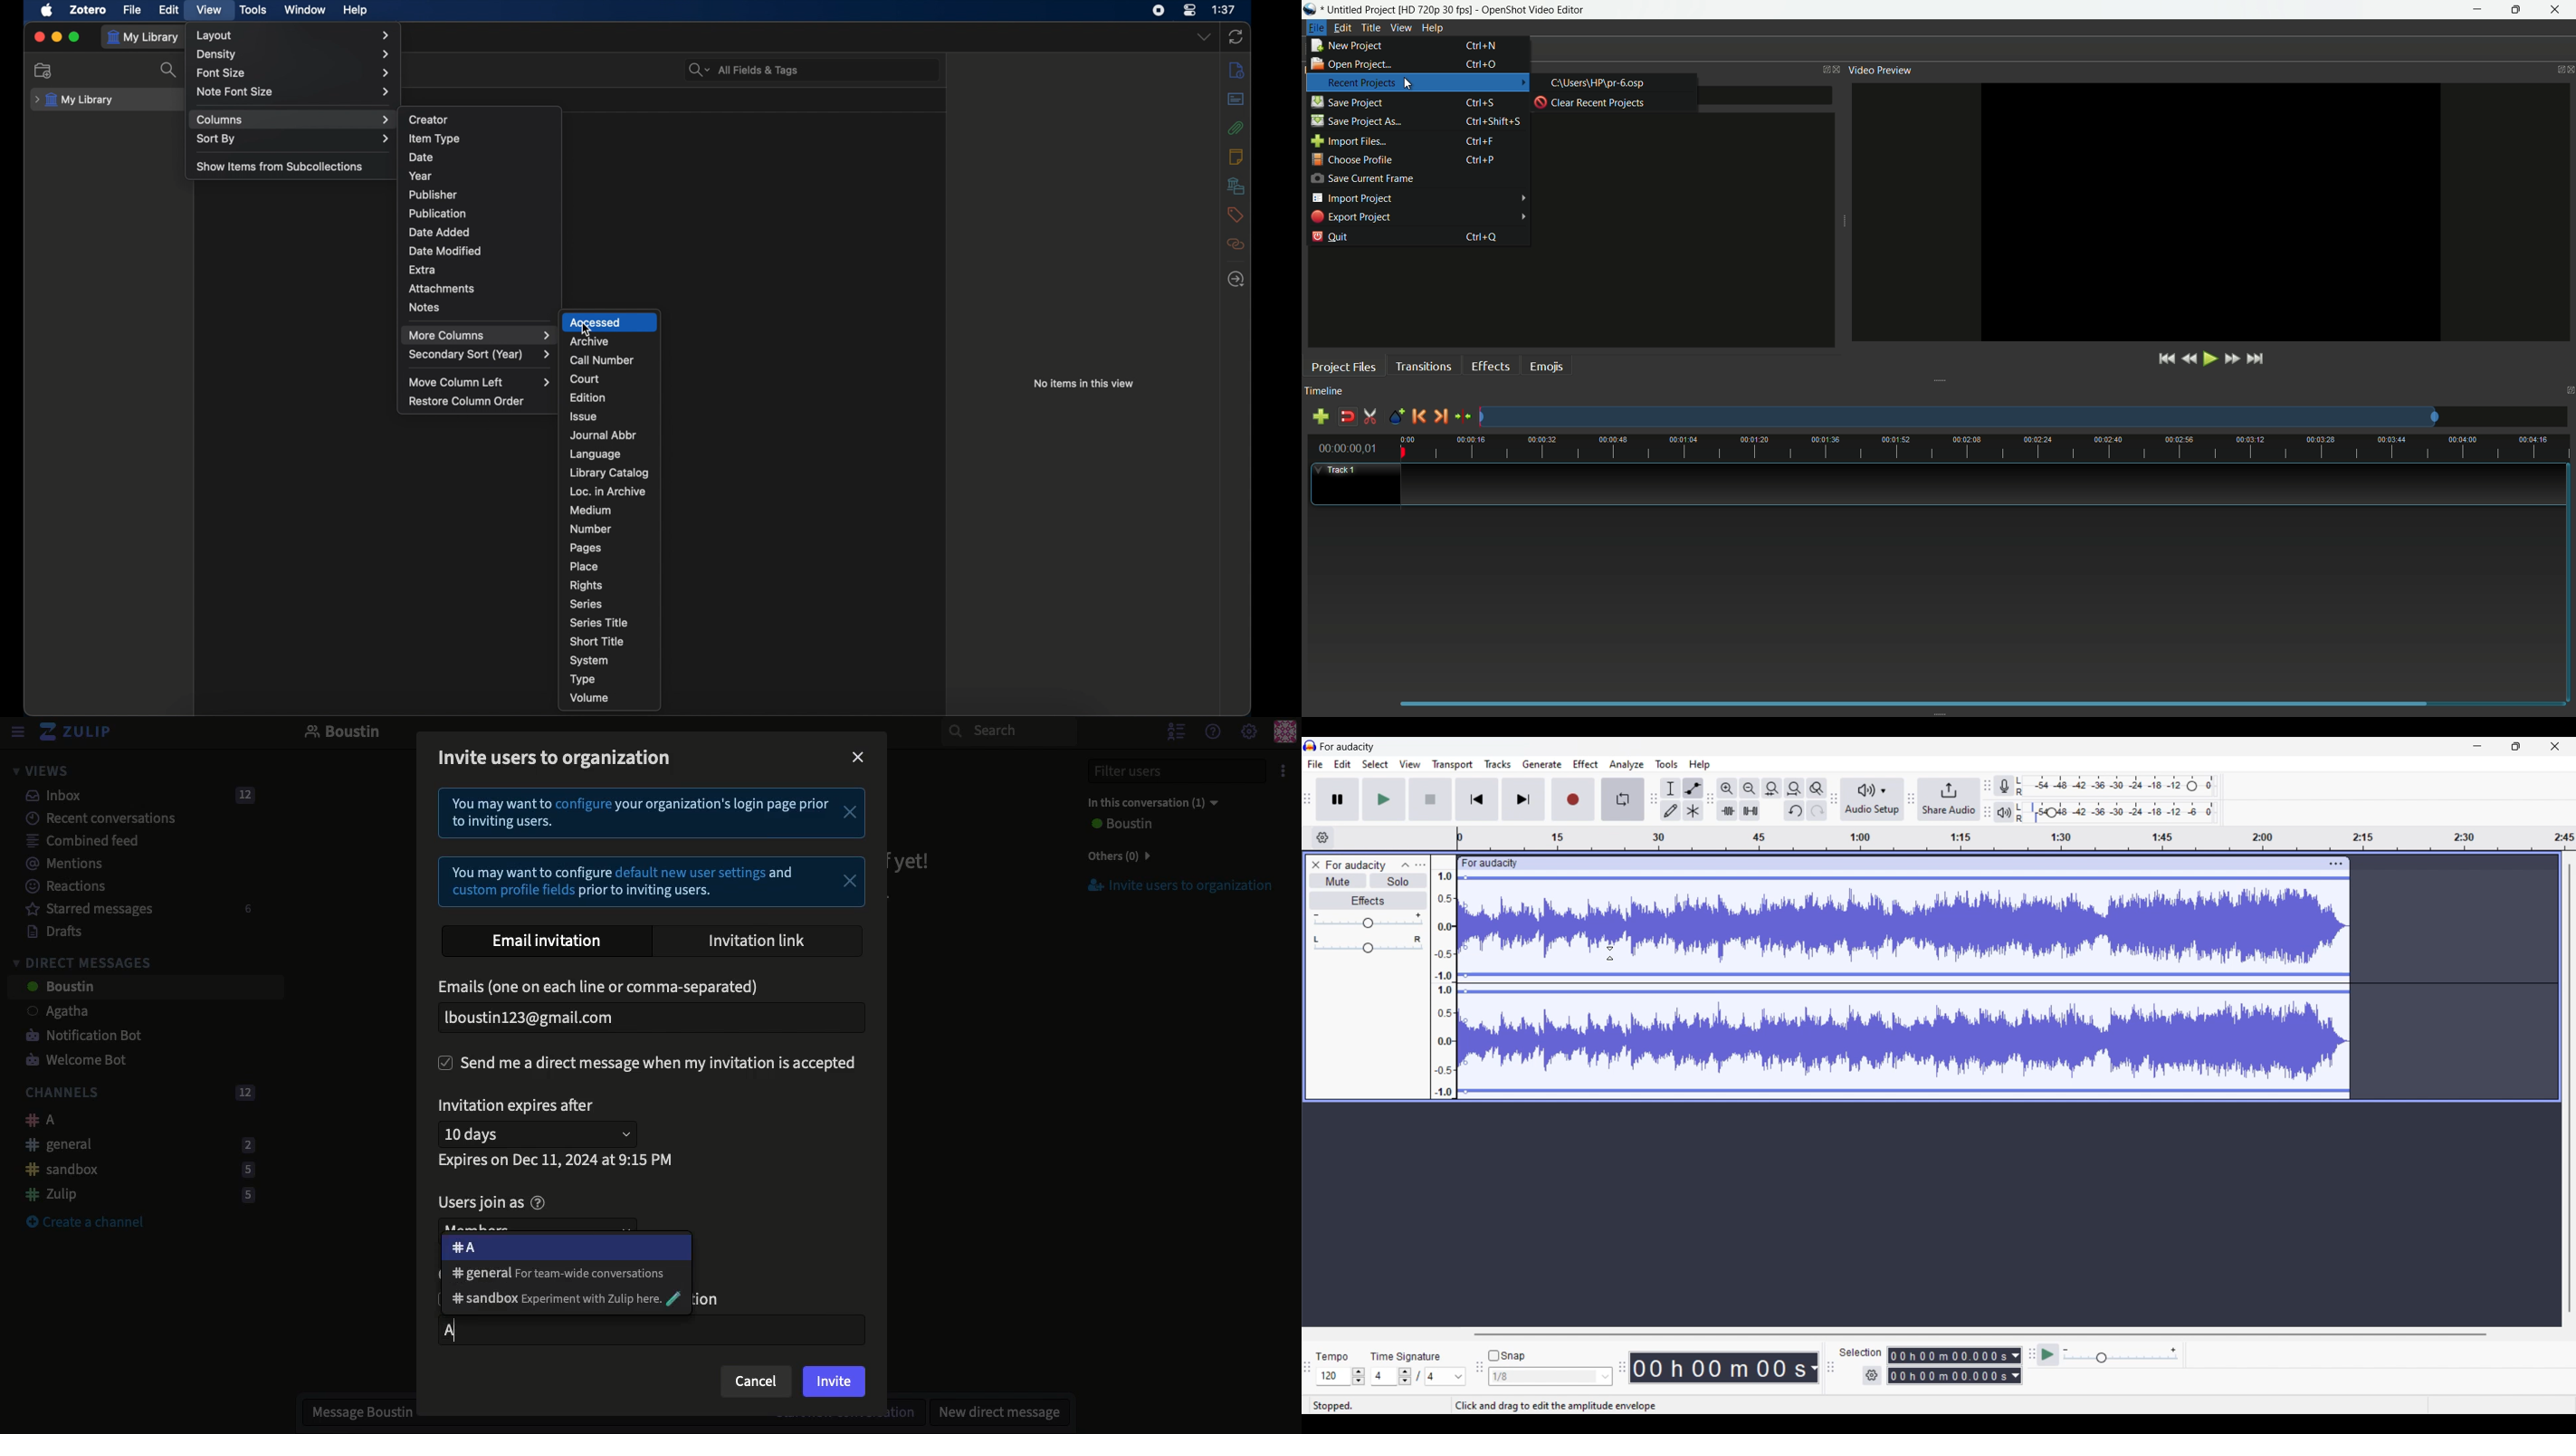 This screenshot has width=2576, height=1456. I want to click on Recording level, so click(2116, 786).